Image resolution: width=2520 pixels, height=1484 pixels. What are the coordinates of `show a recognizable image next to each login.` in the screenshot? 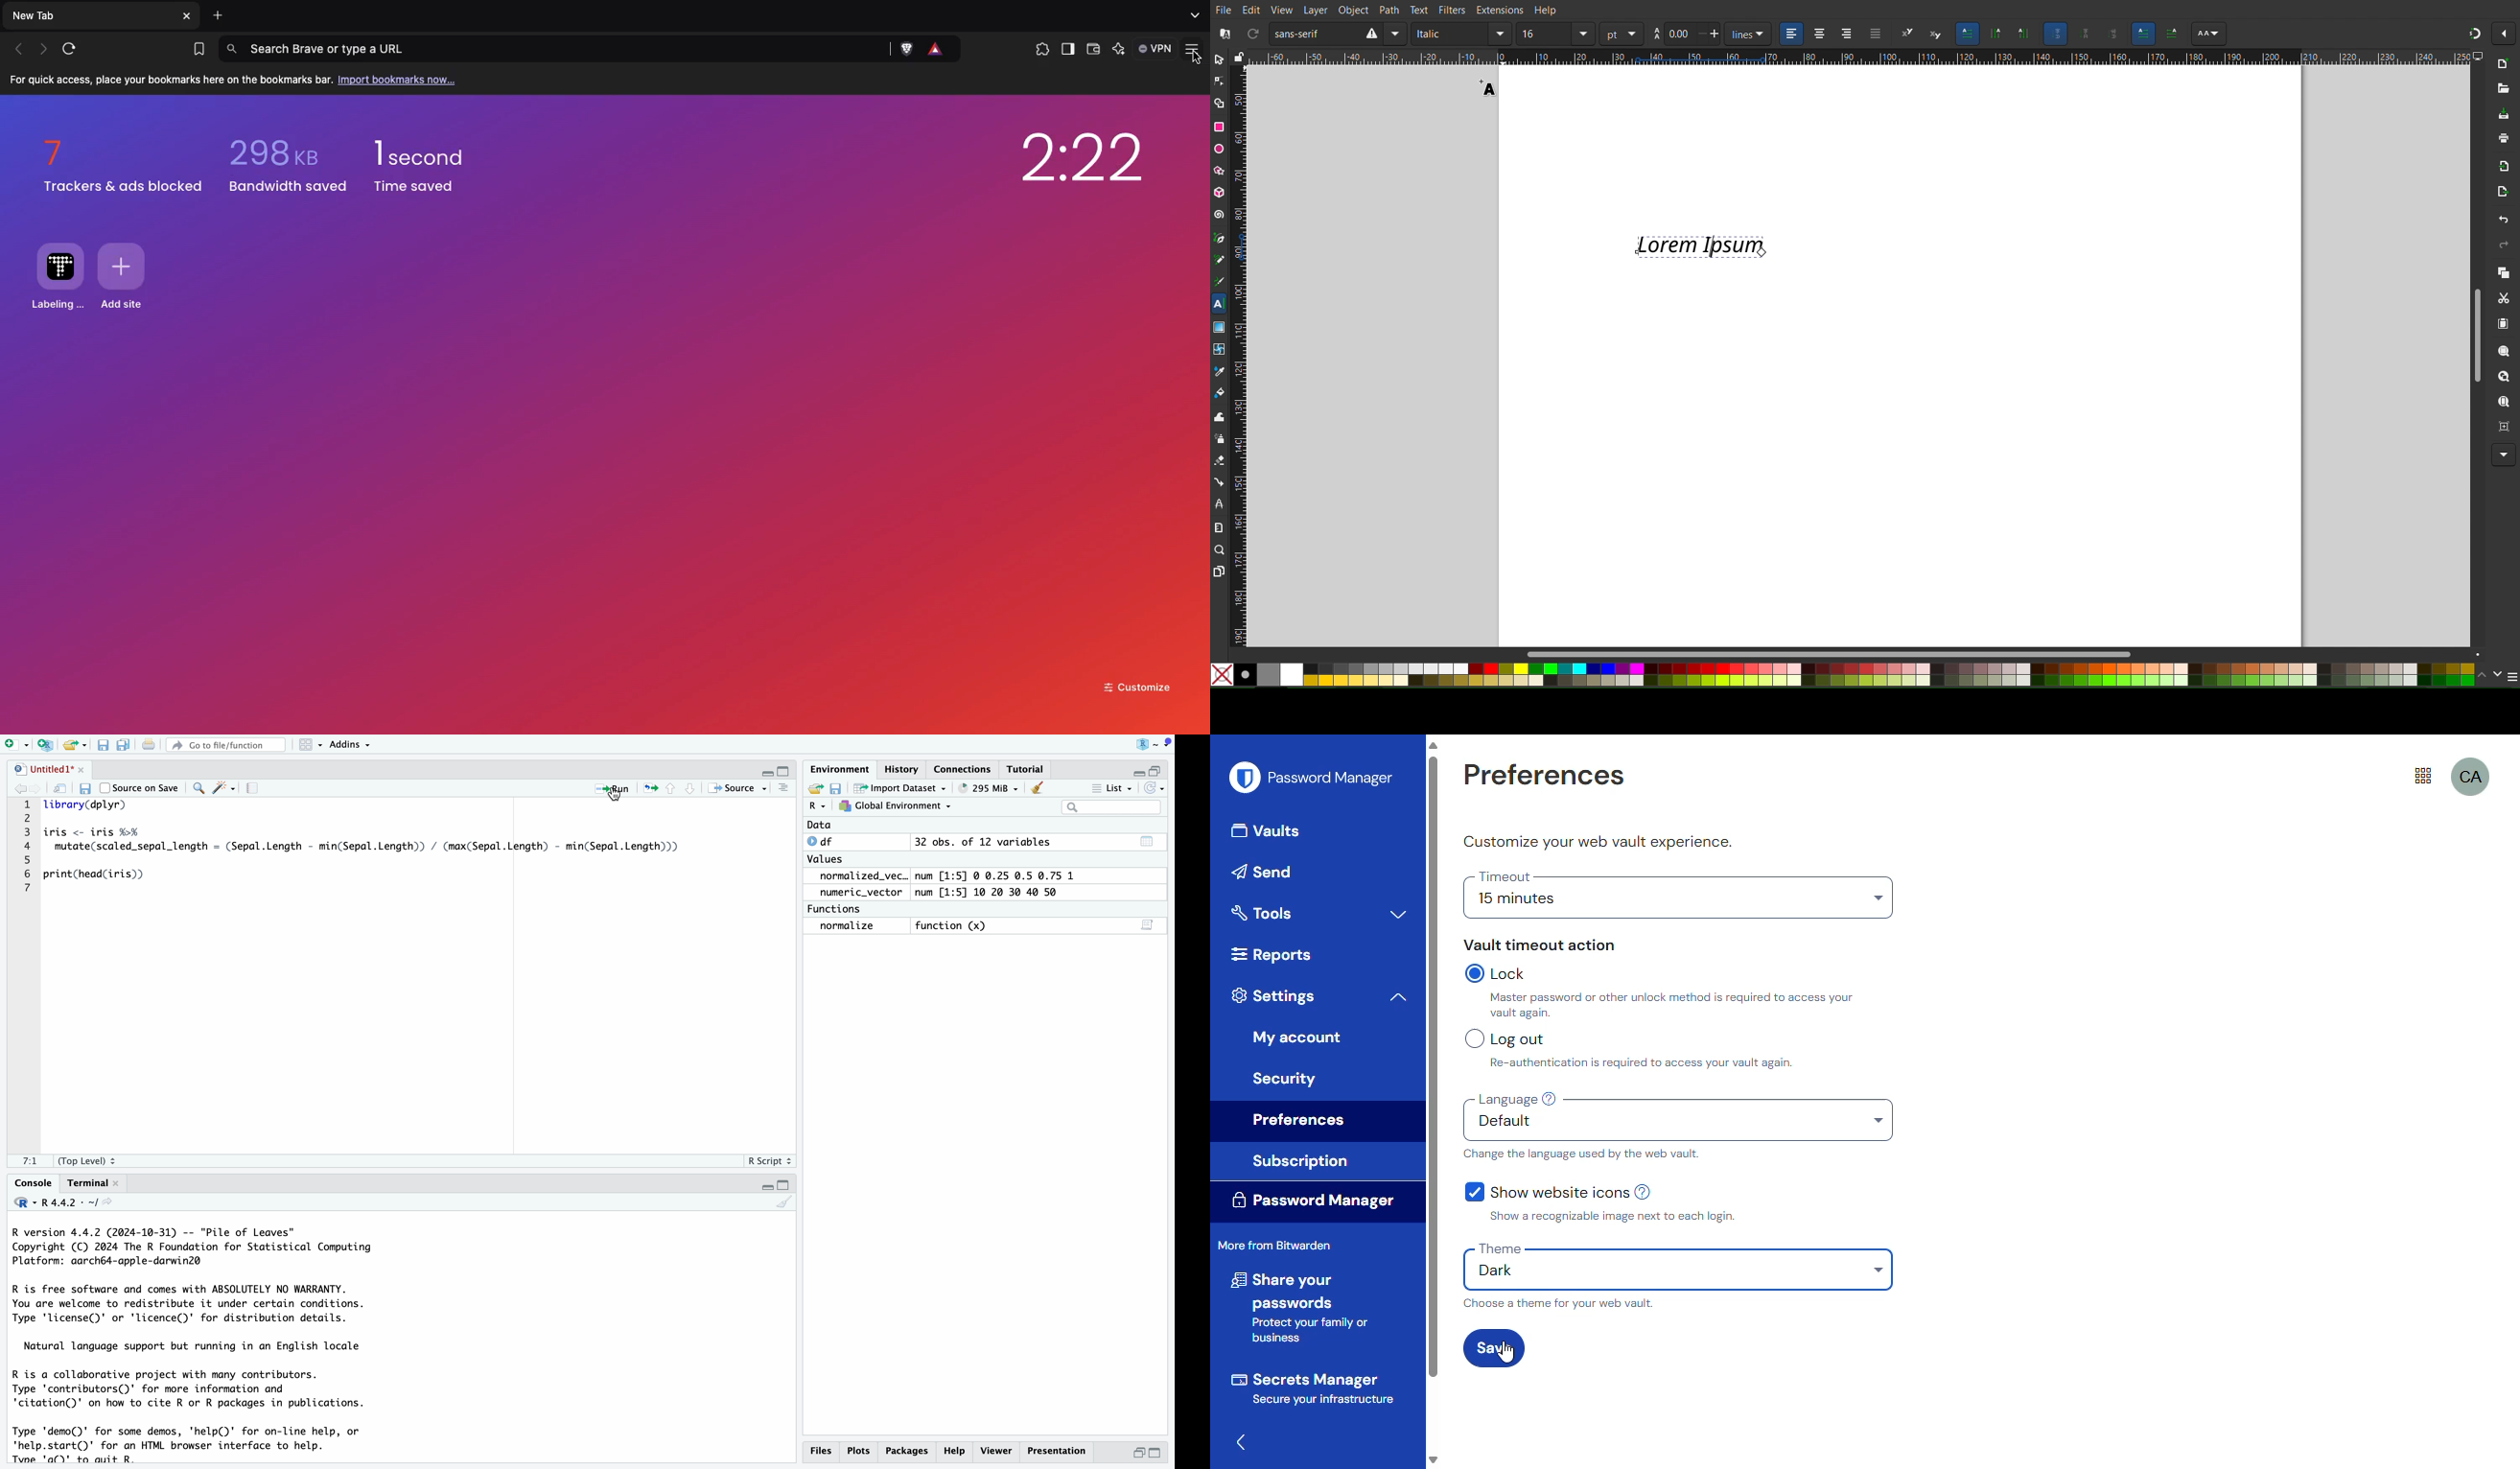 It's located at (1610, 1217).